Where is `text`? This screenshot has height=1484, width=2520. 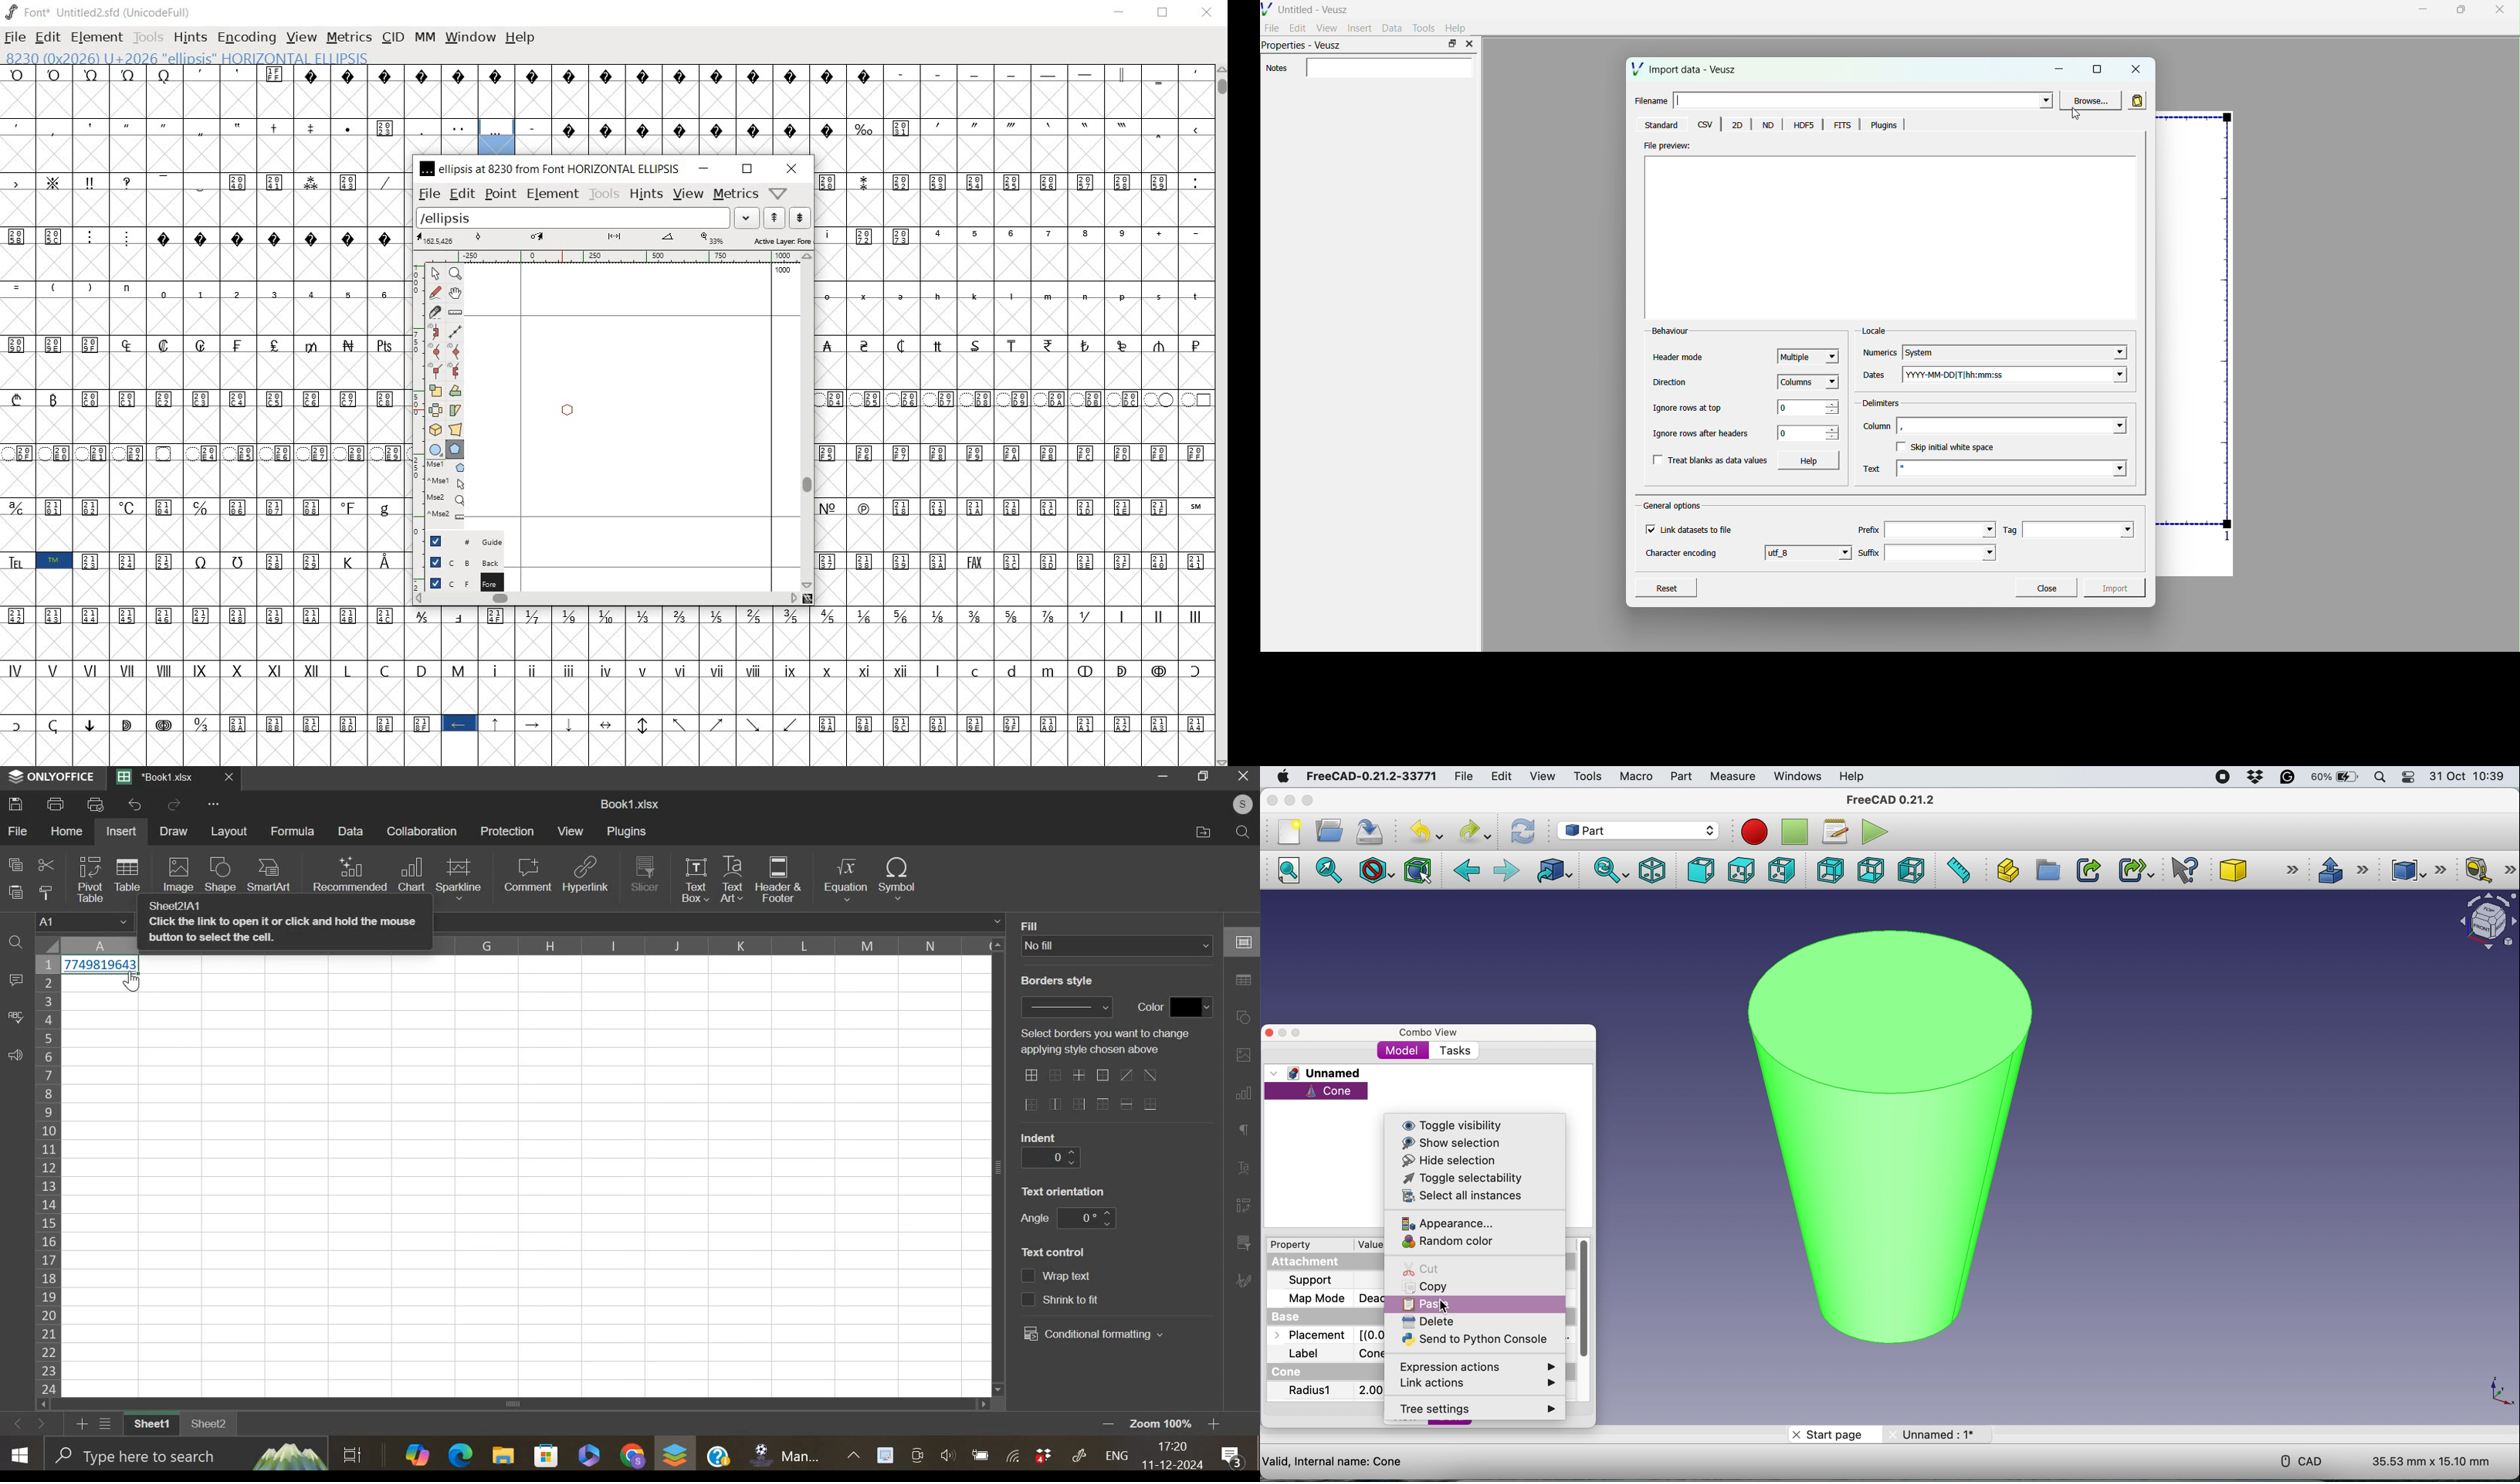 text is located at coordinates (1146, 1008).